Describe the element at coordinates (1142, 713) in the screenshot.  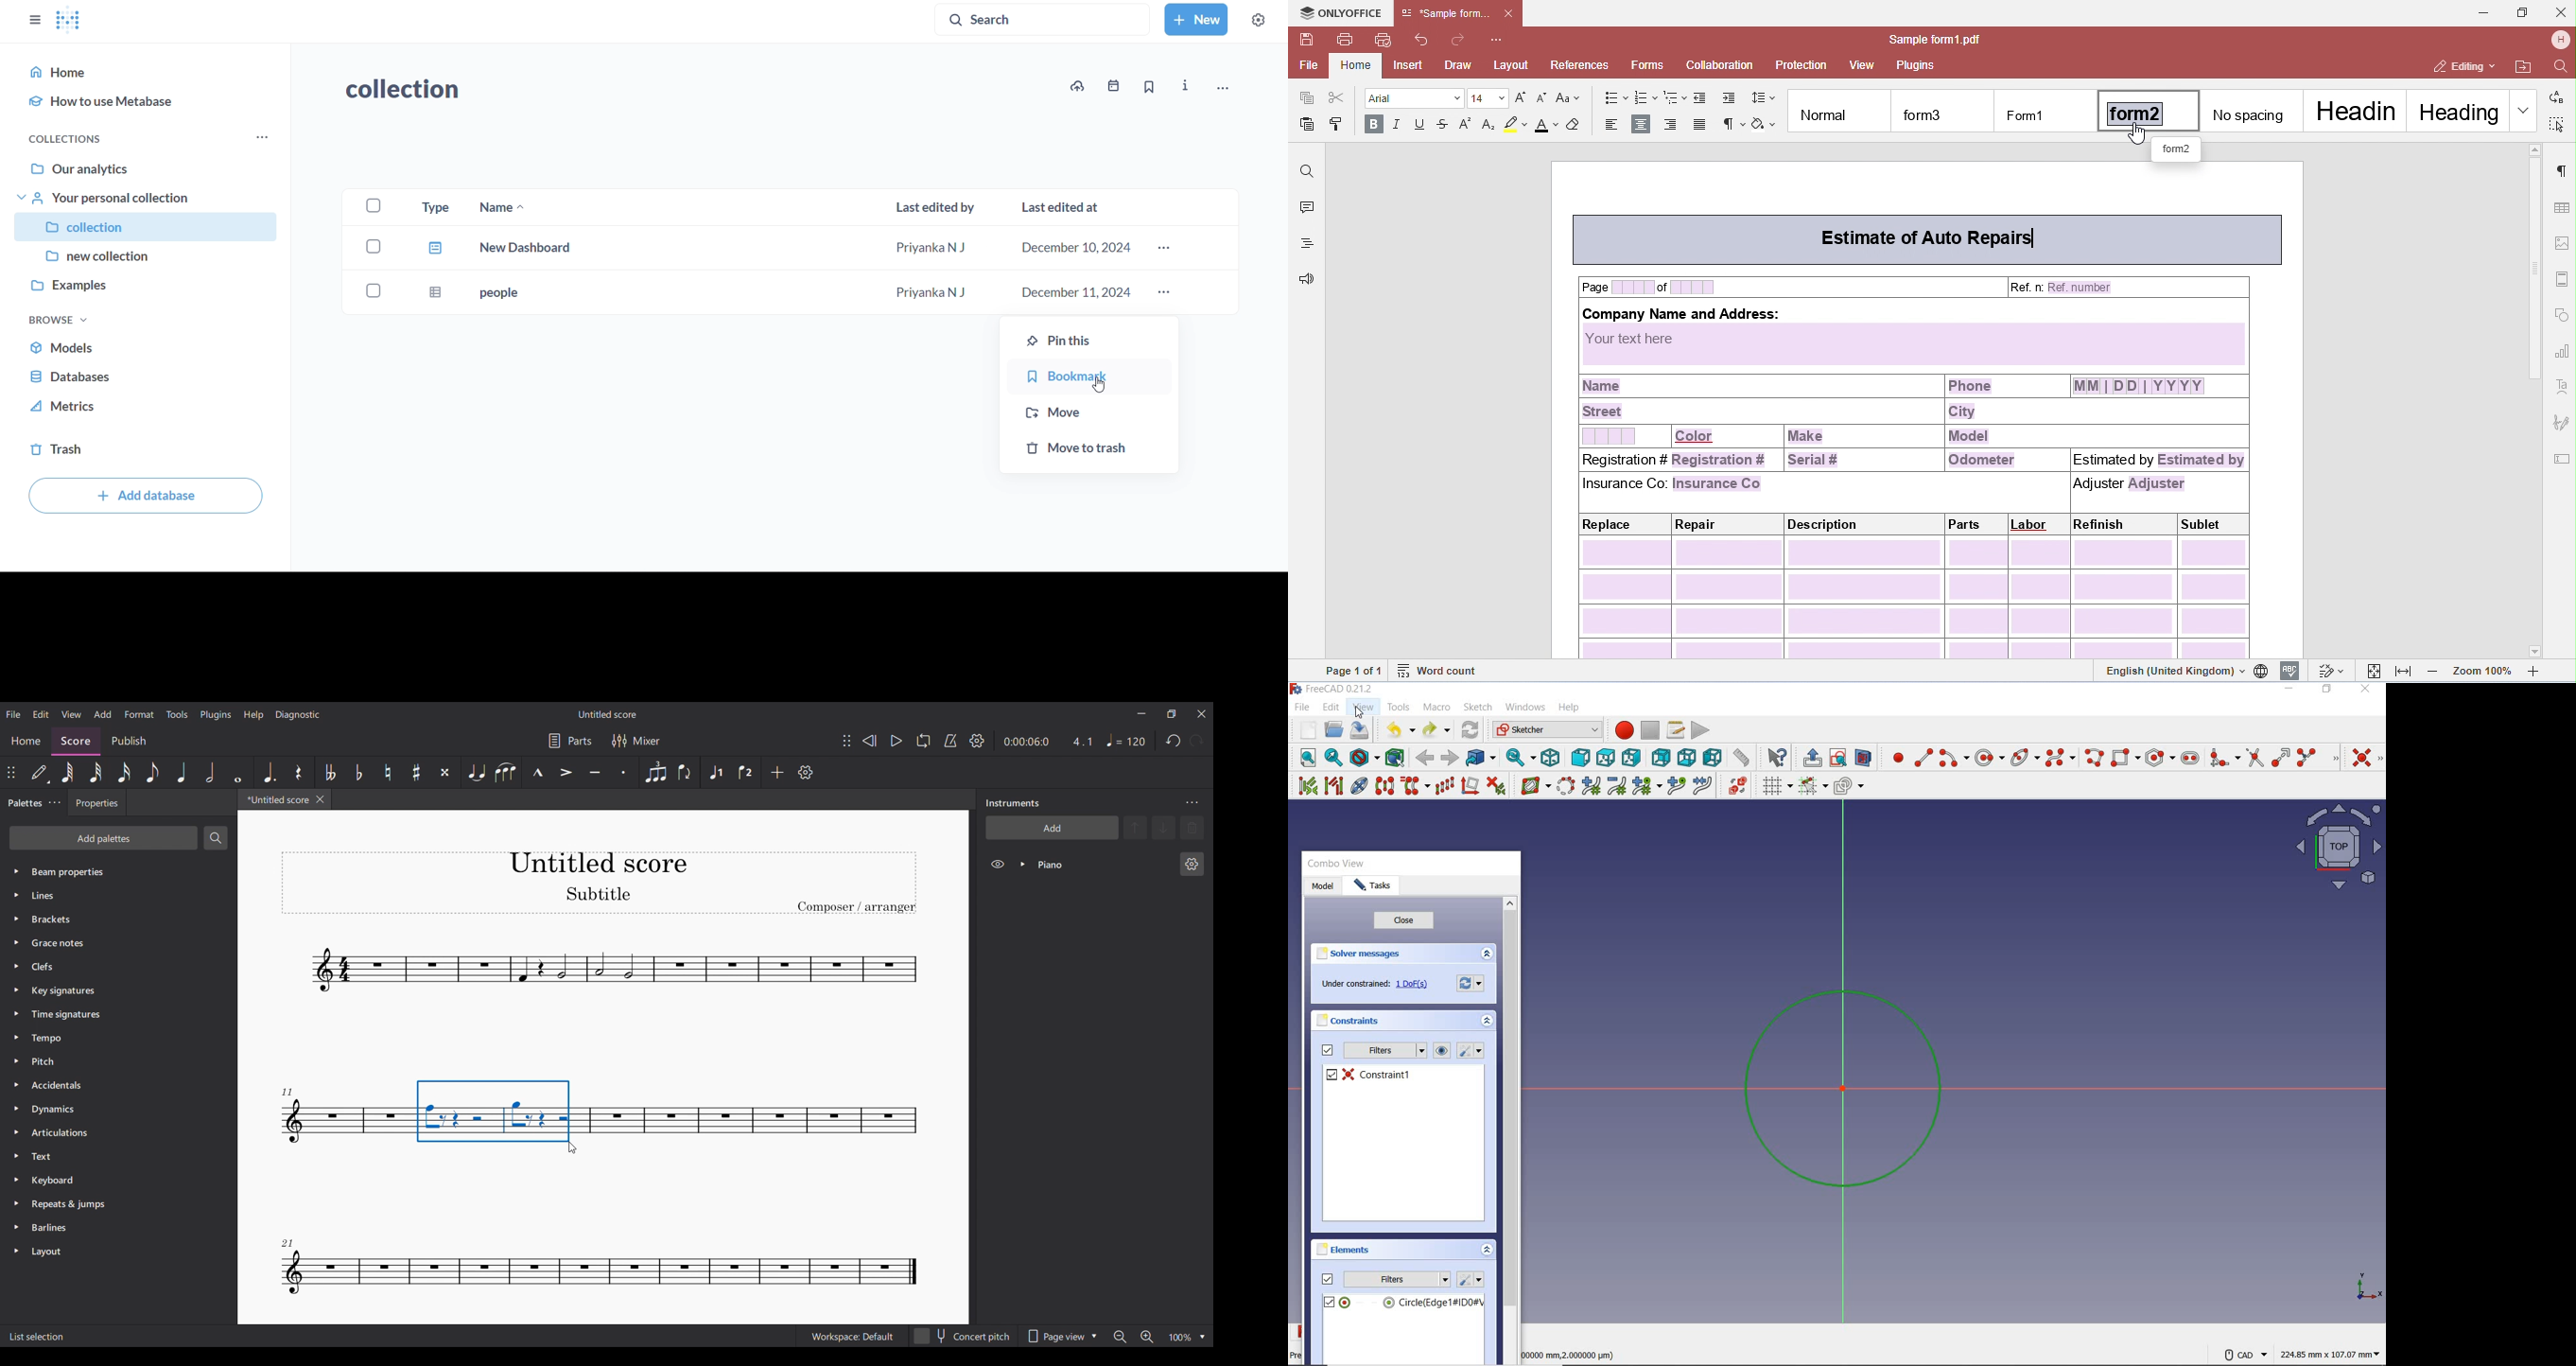
I see `Minimize` at that location.